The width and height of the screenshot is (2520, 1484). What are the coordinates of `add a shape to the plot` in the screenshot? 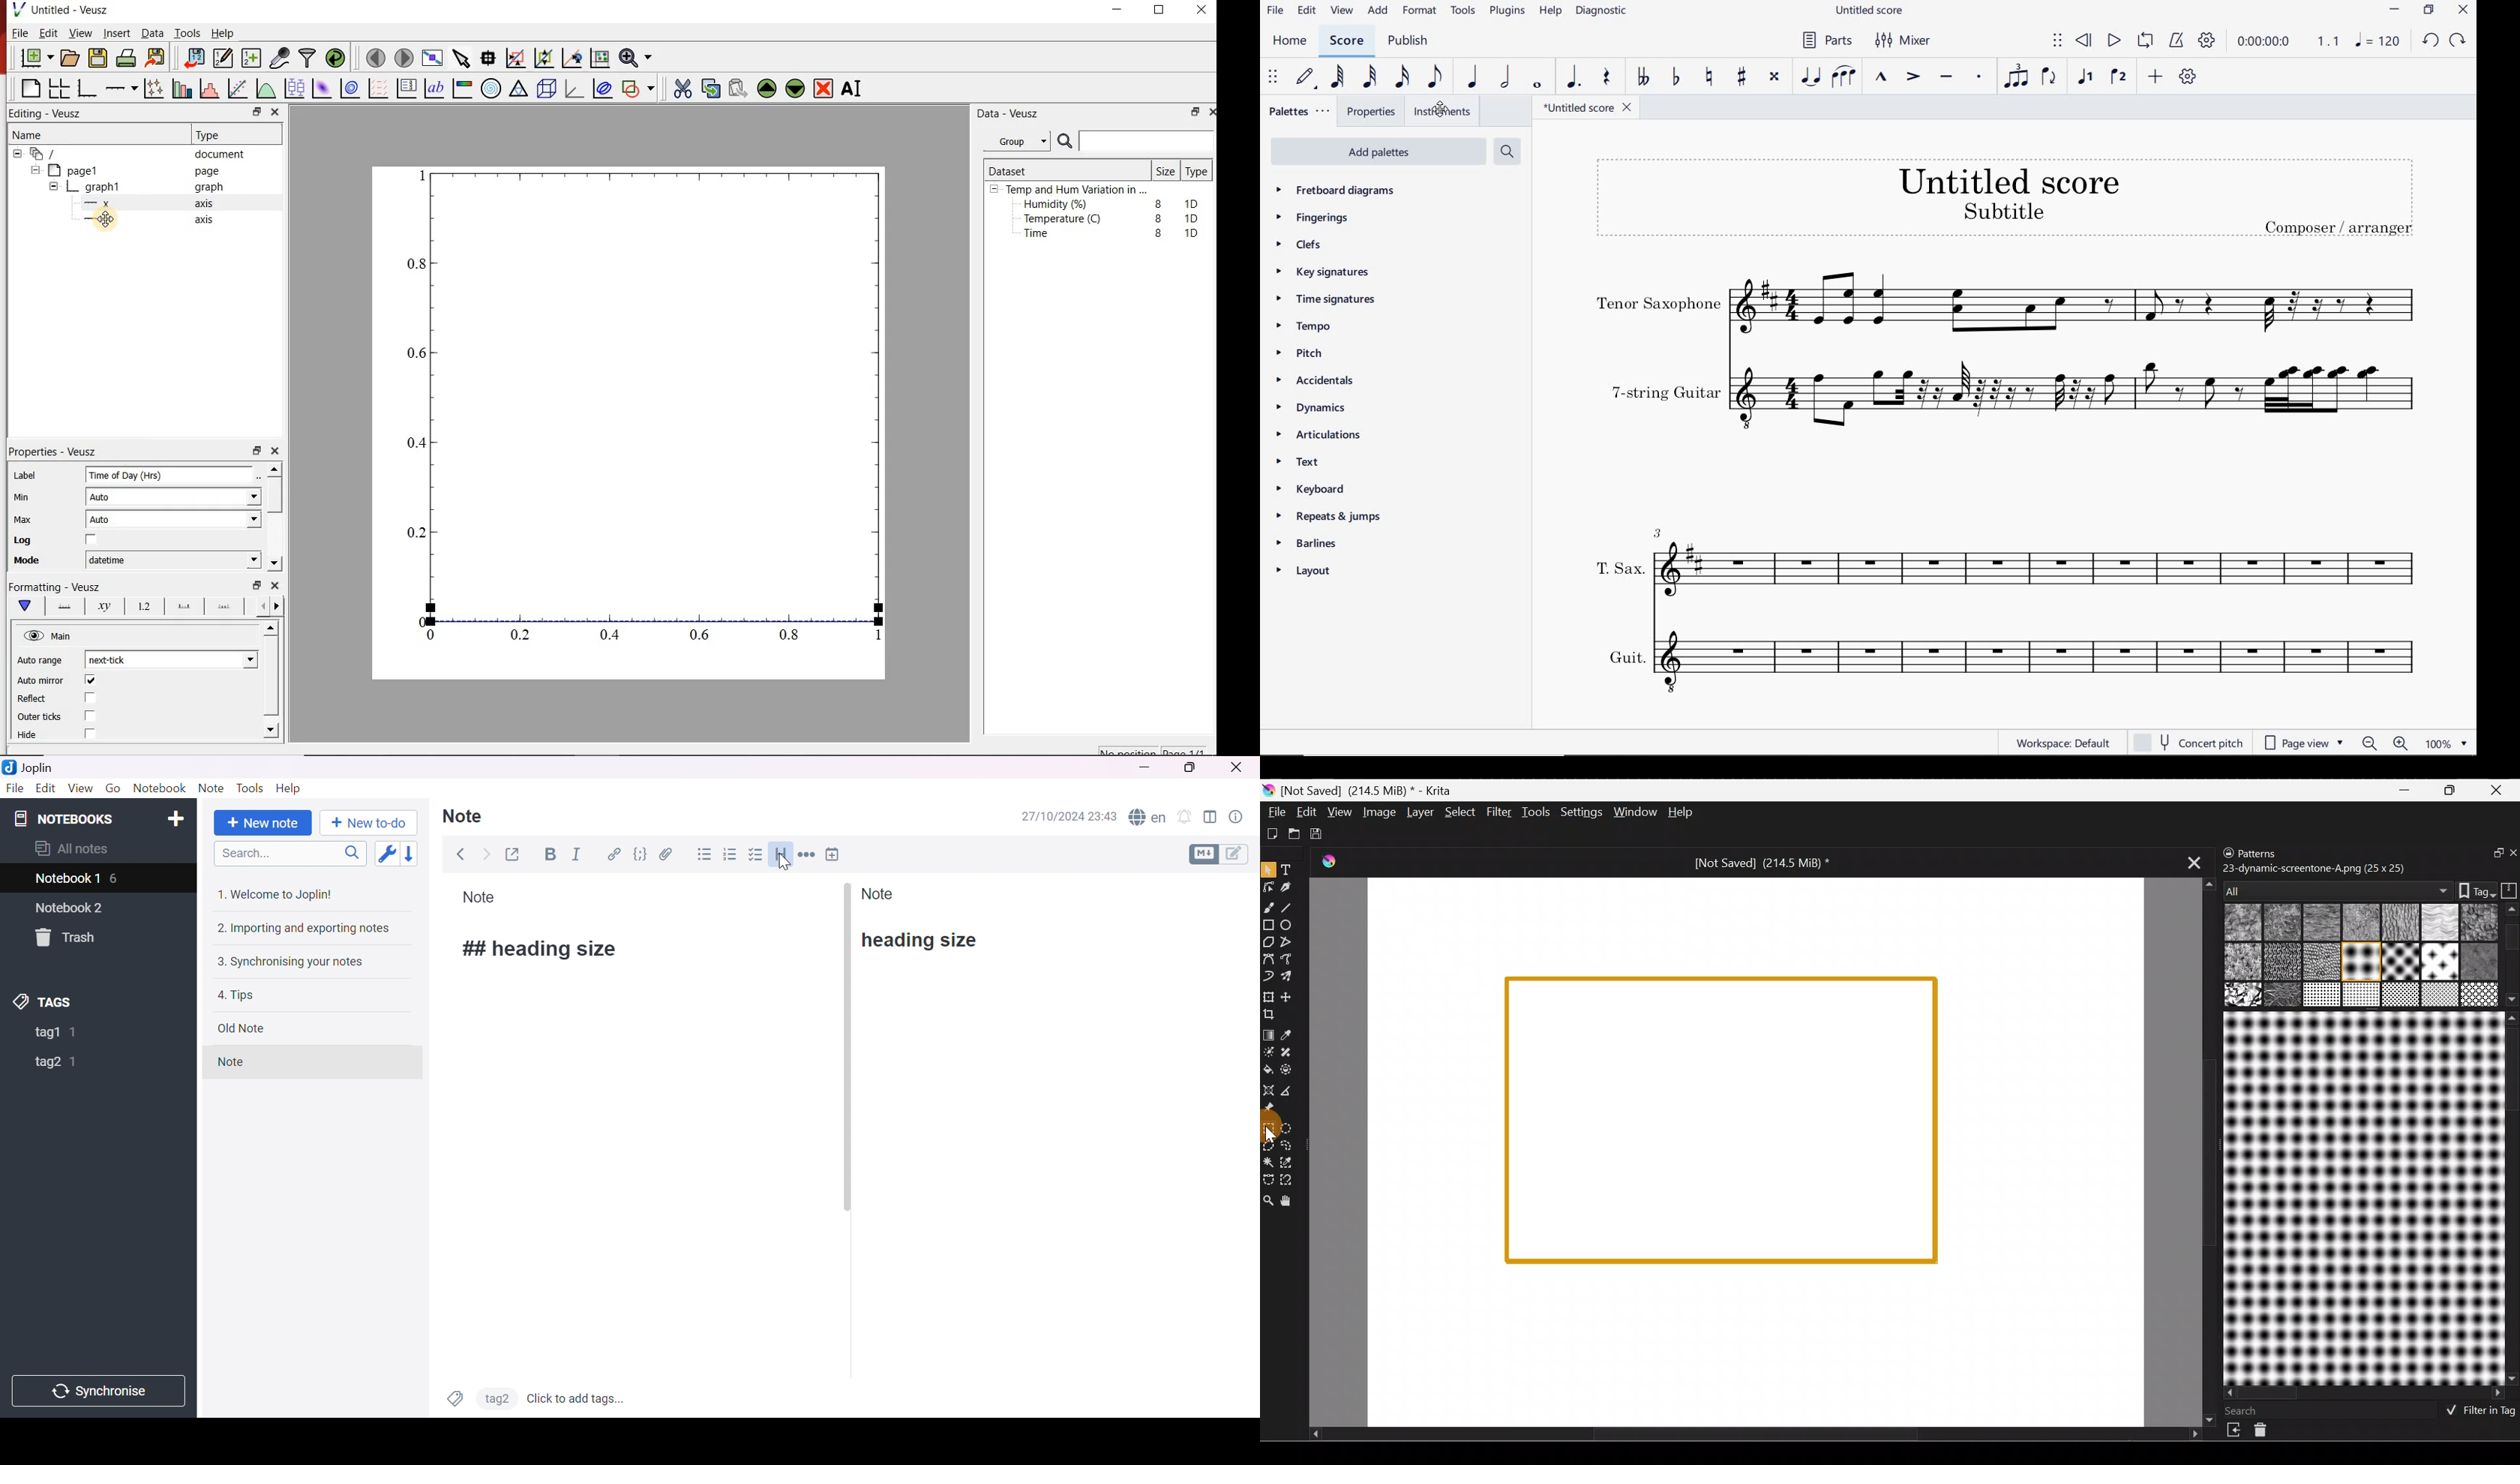 It's located at (642, 91).